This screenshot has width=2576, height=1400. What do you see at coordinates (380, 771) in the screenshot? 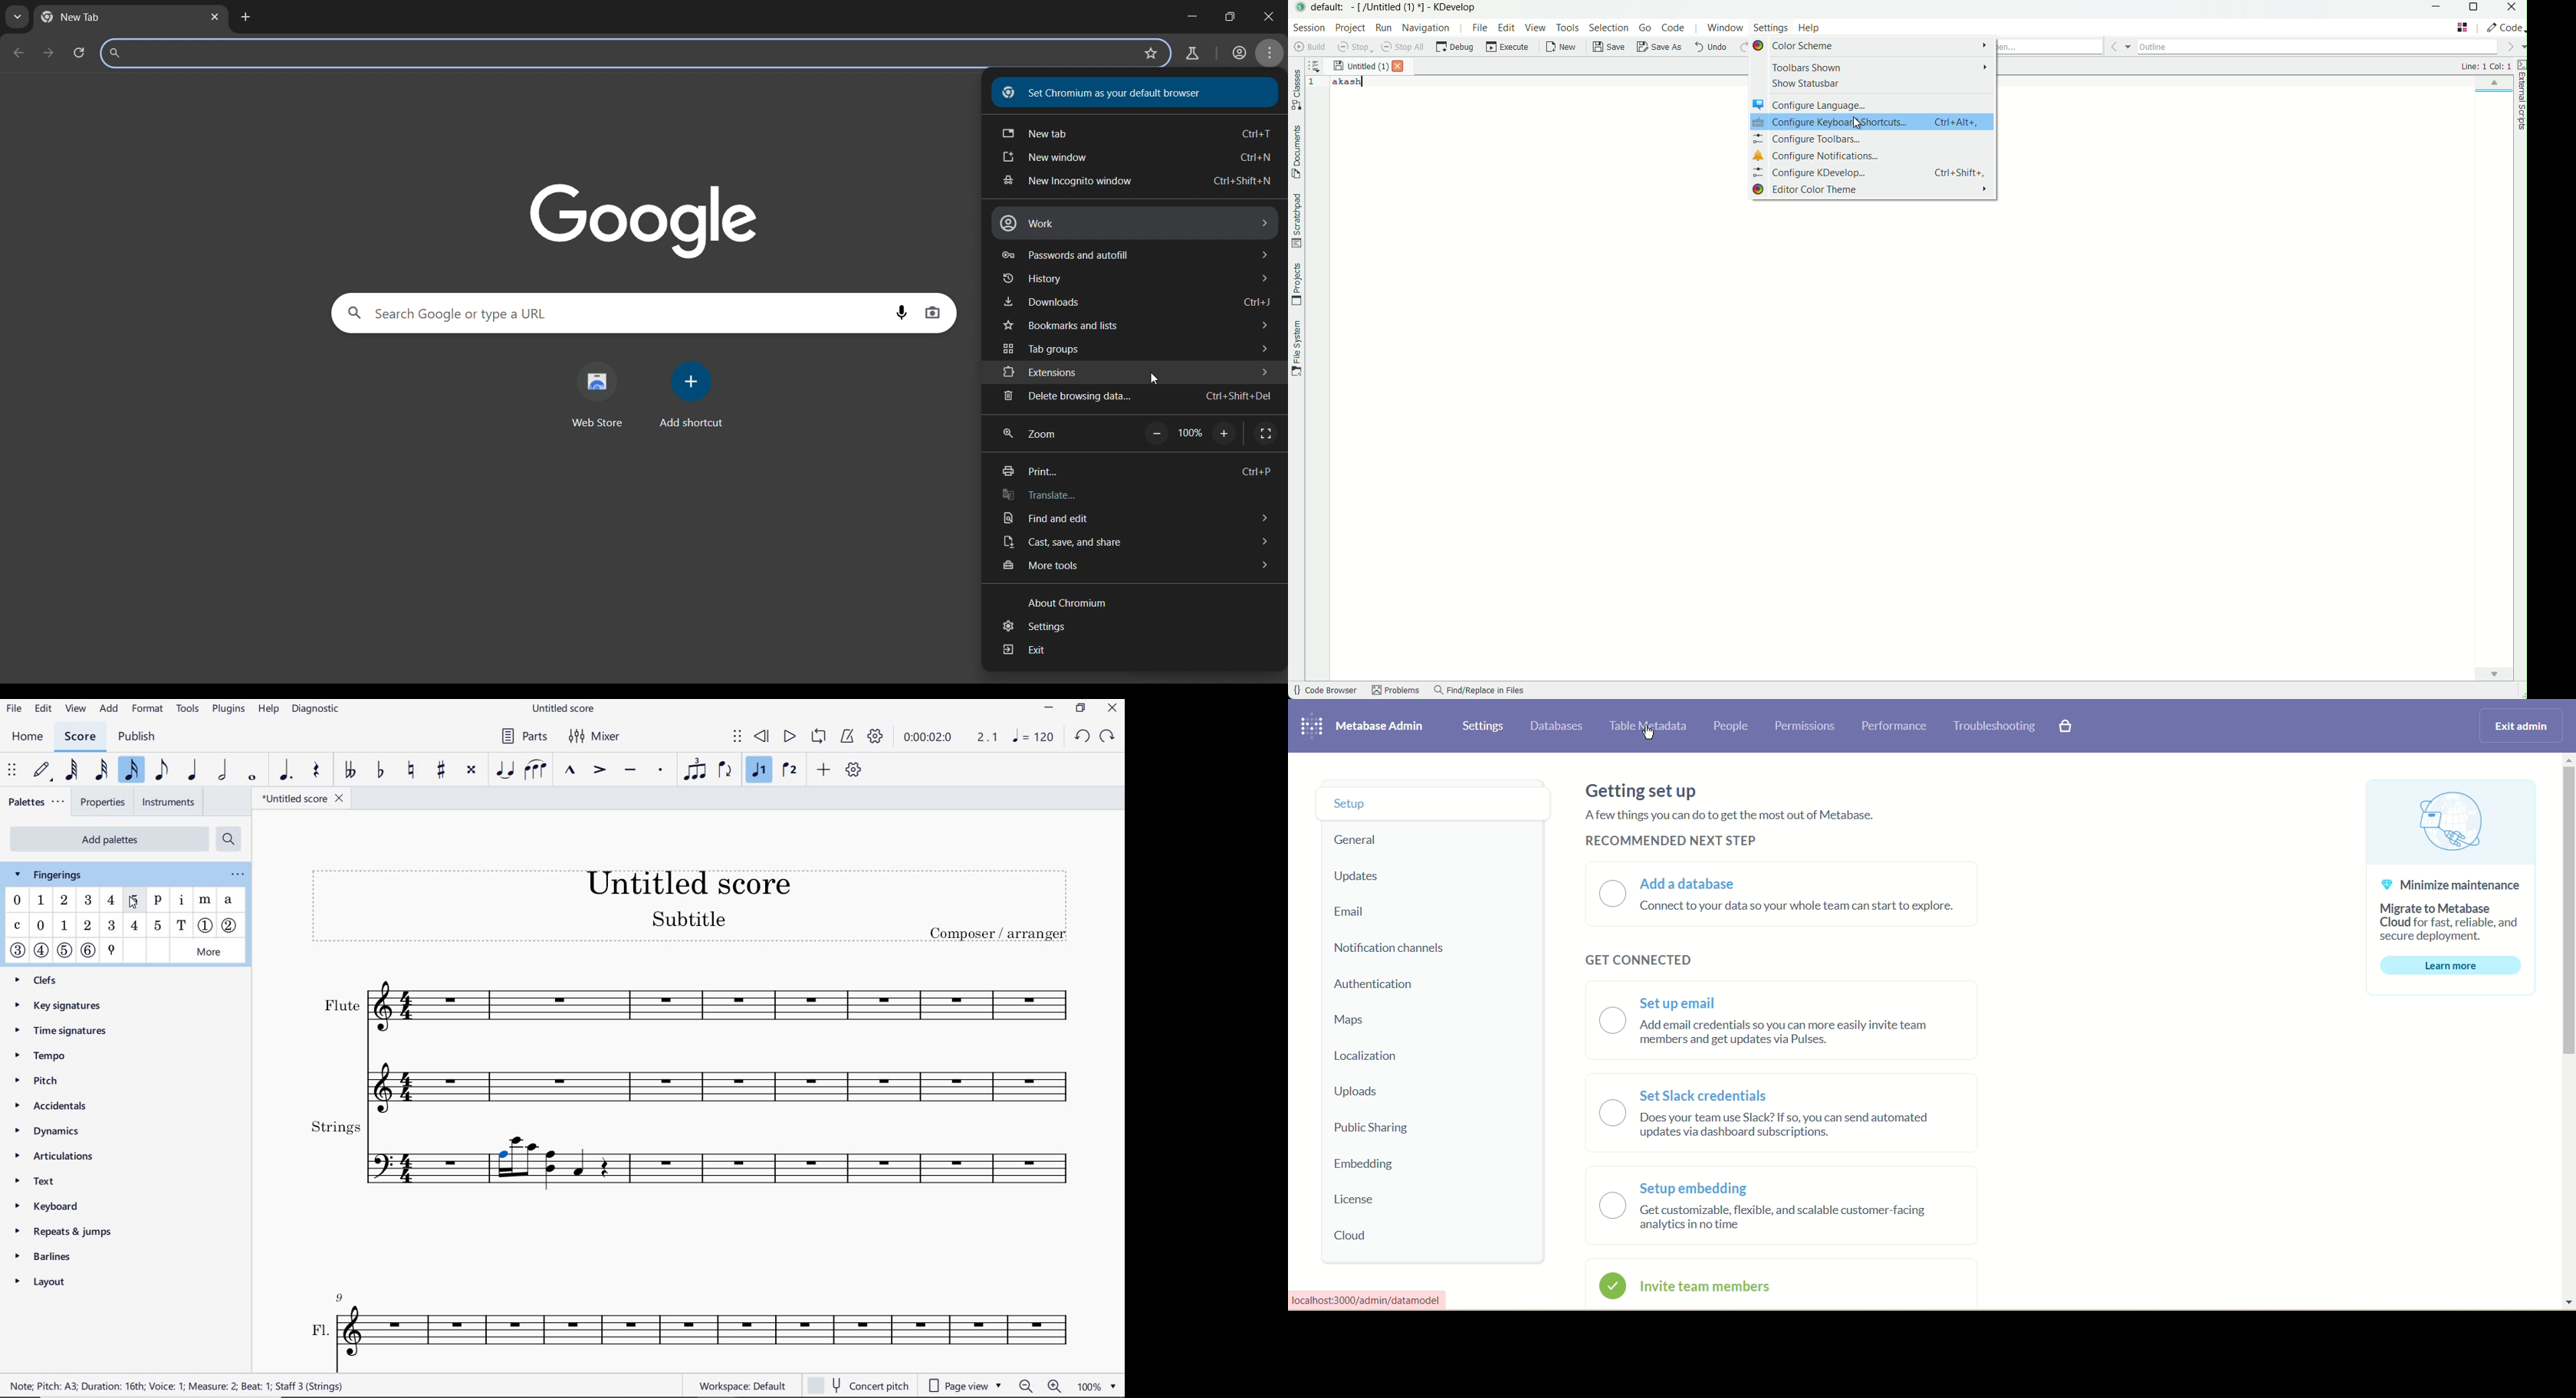
I see `toggle flat` at bounding box center [380, 771].